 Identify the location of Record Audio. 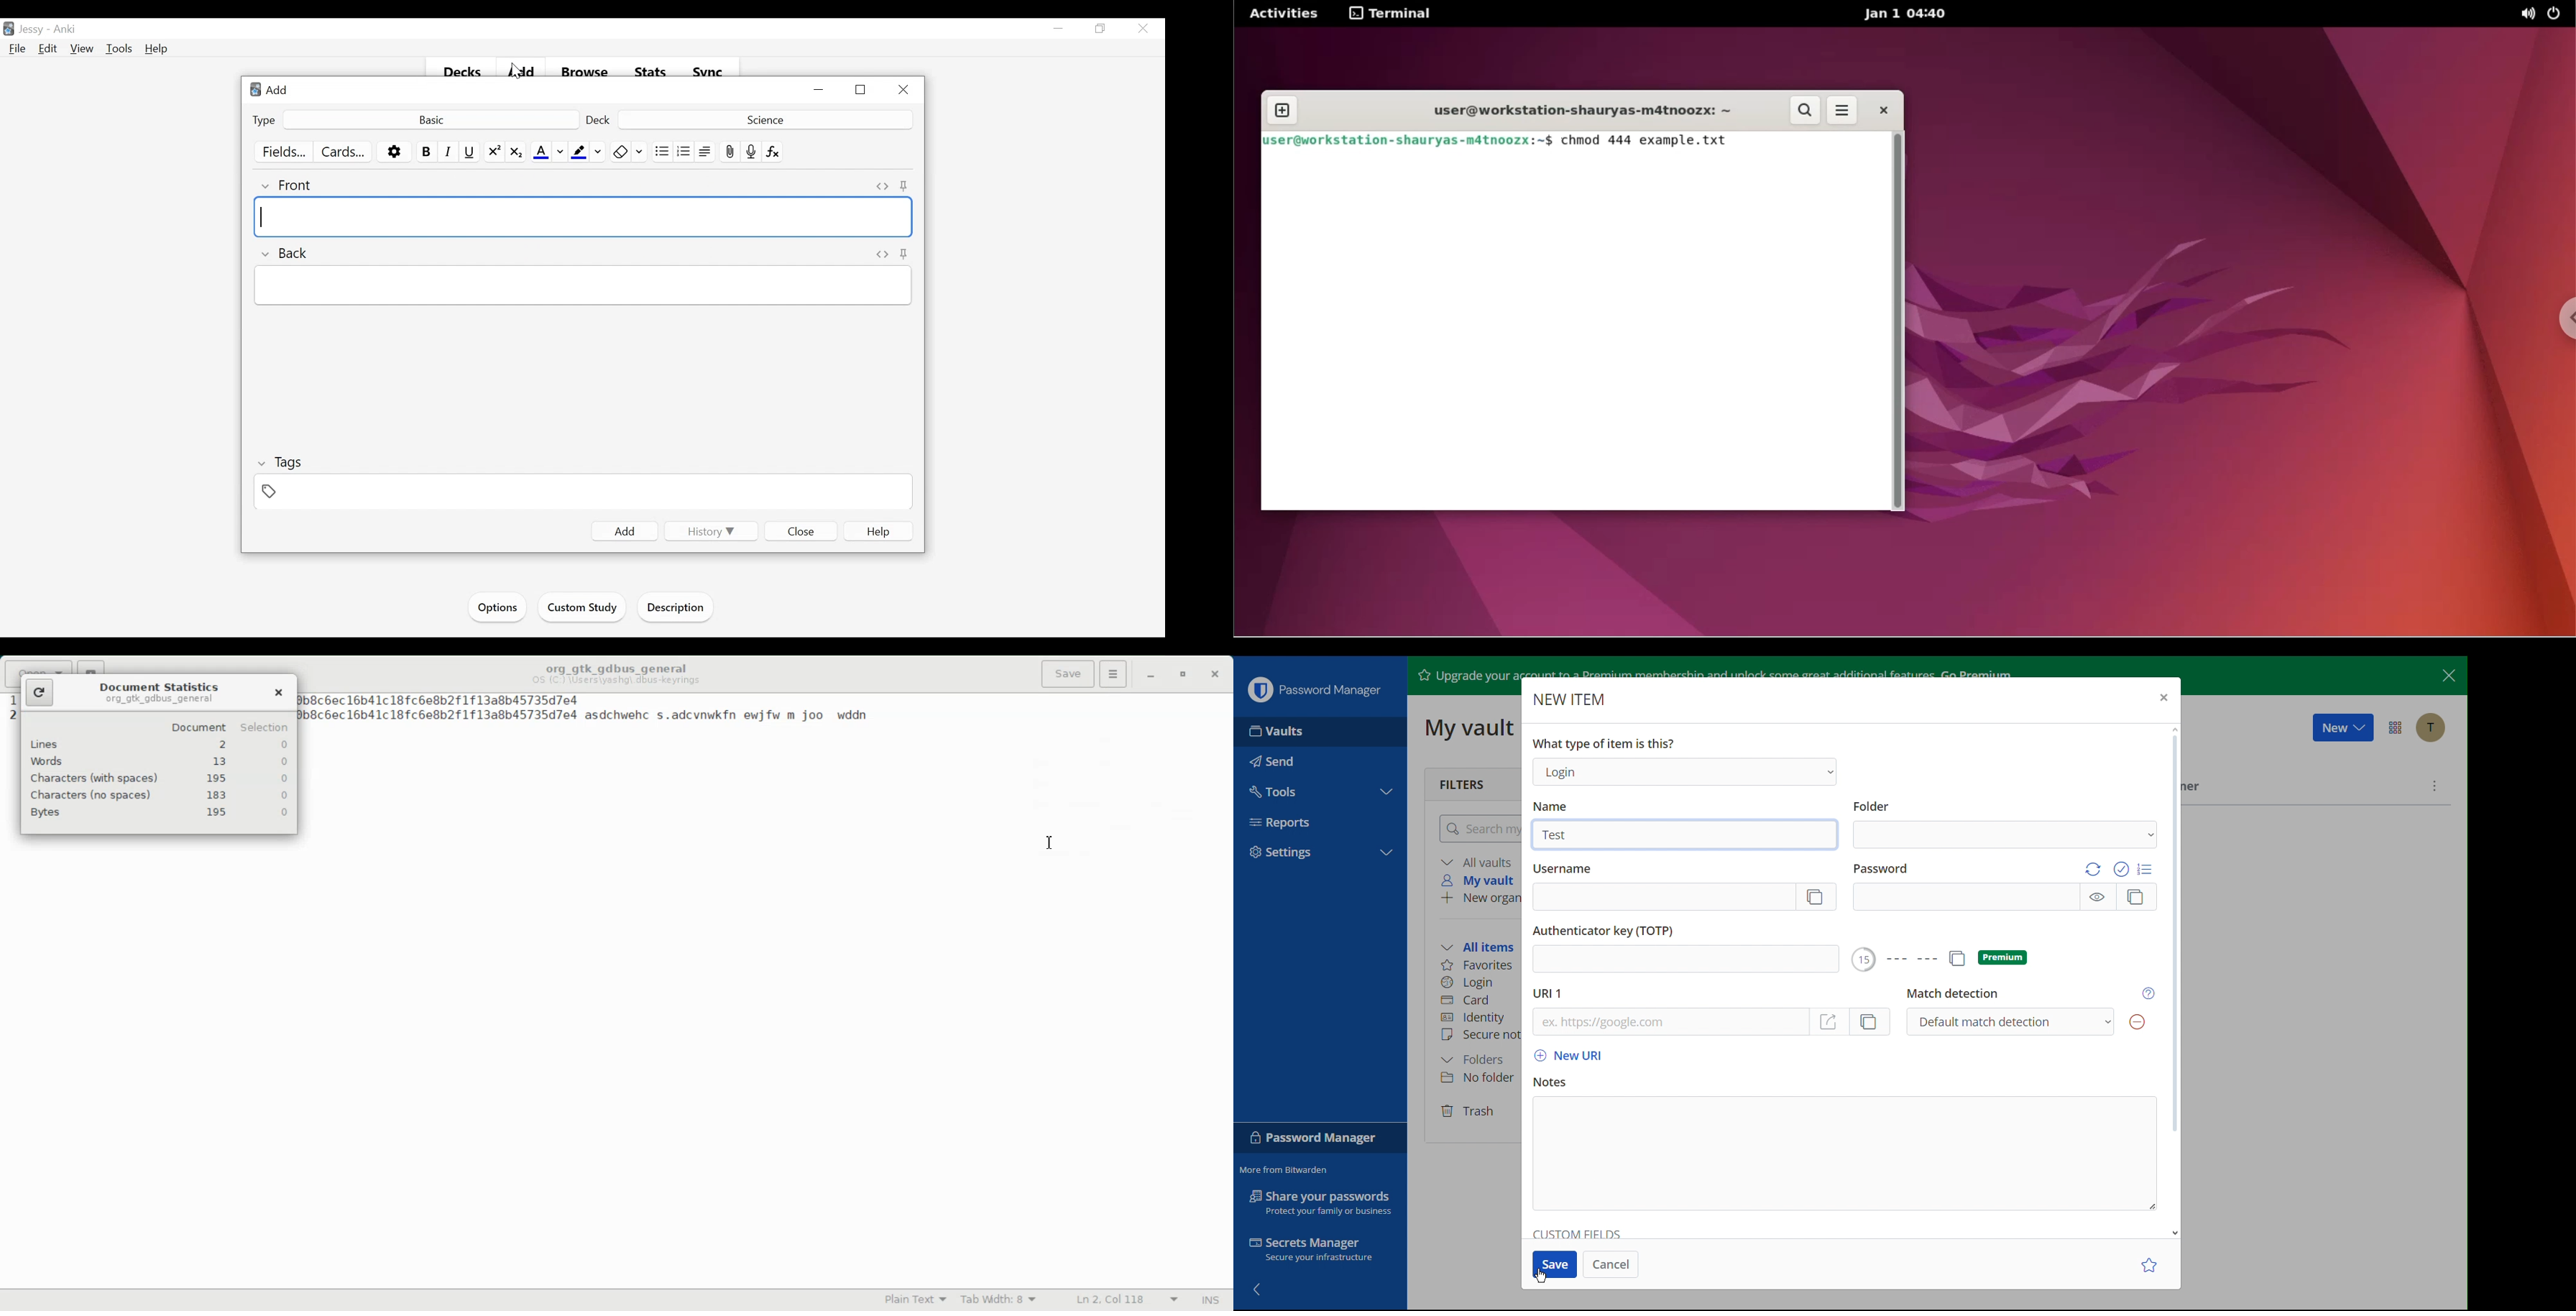
(751, 152).